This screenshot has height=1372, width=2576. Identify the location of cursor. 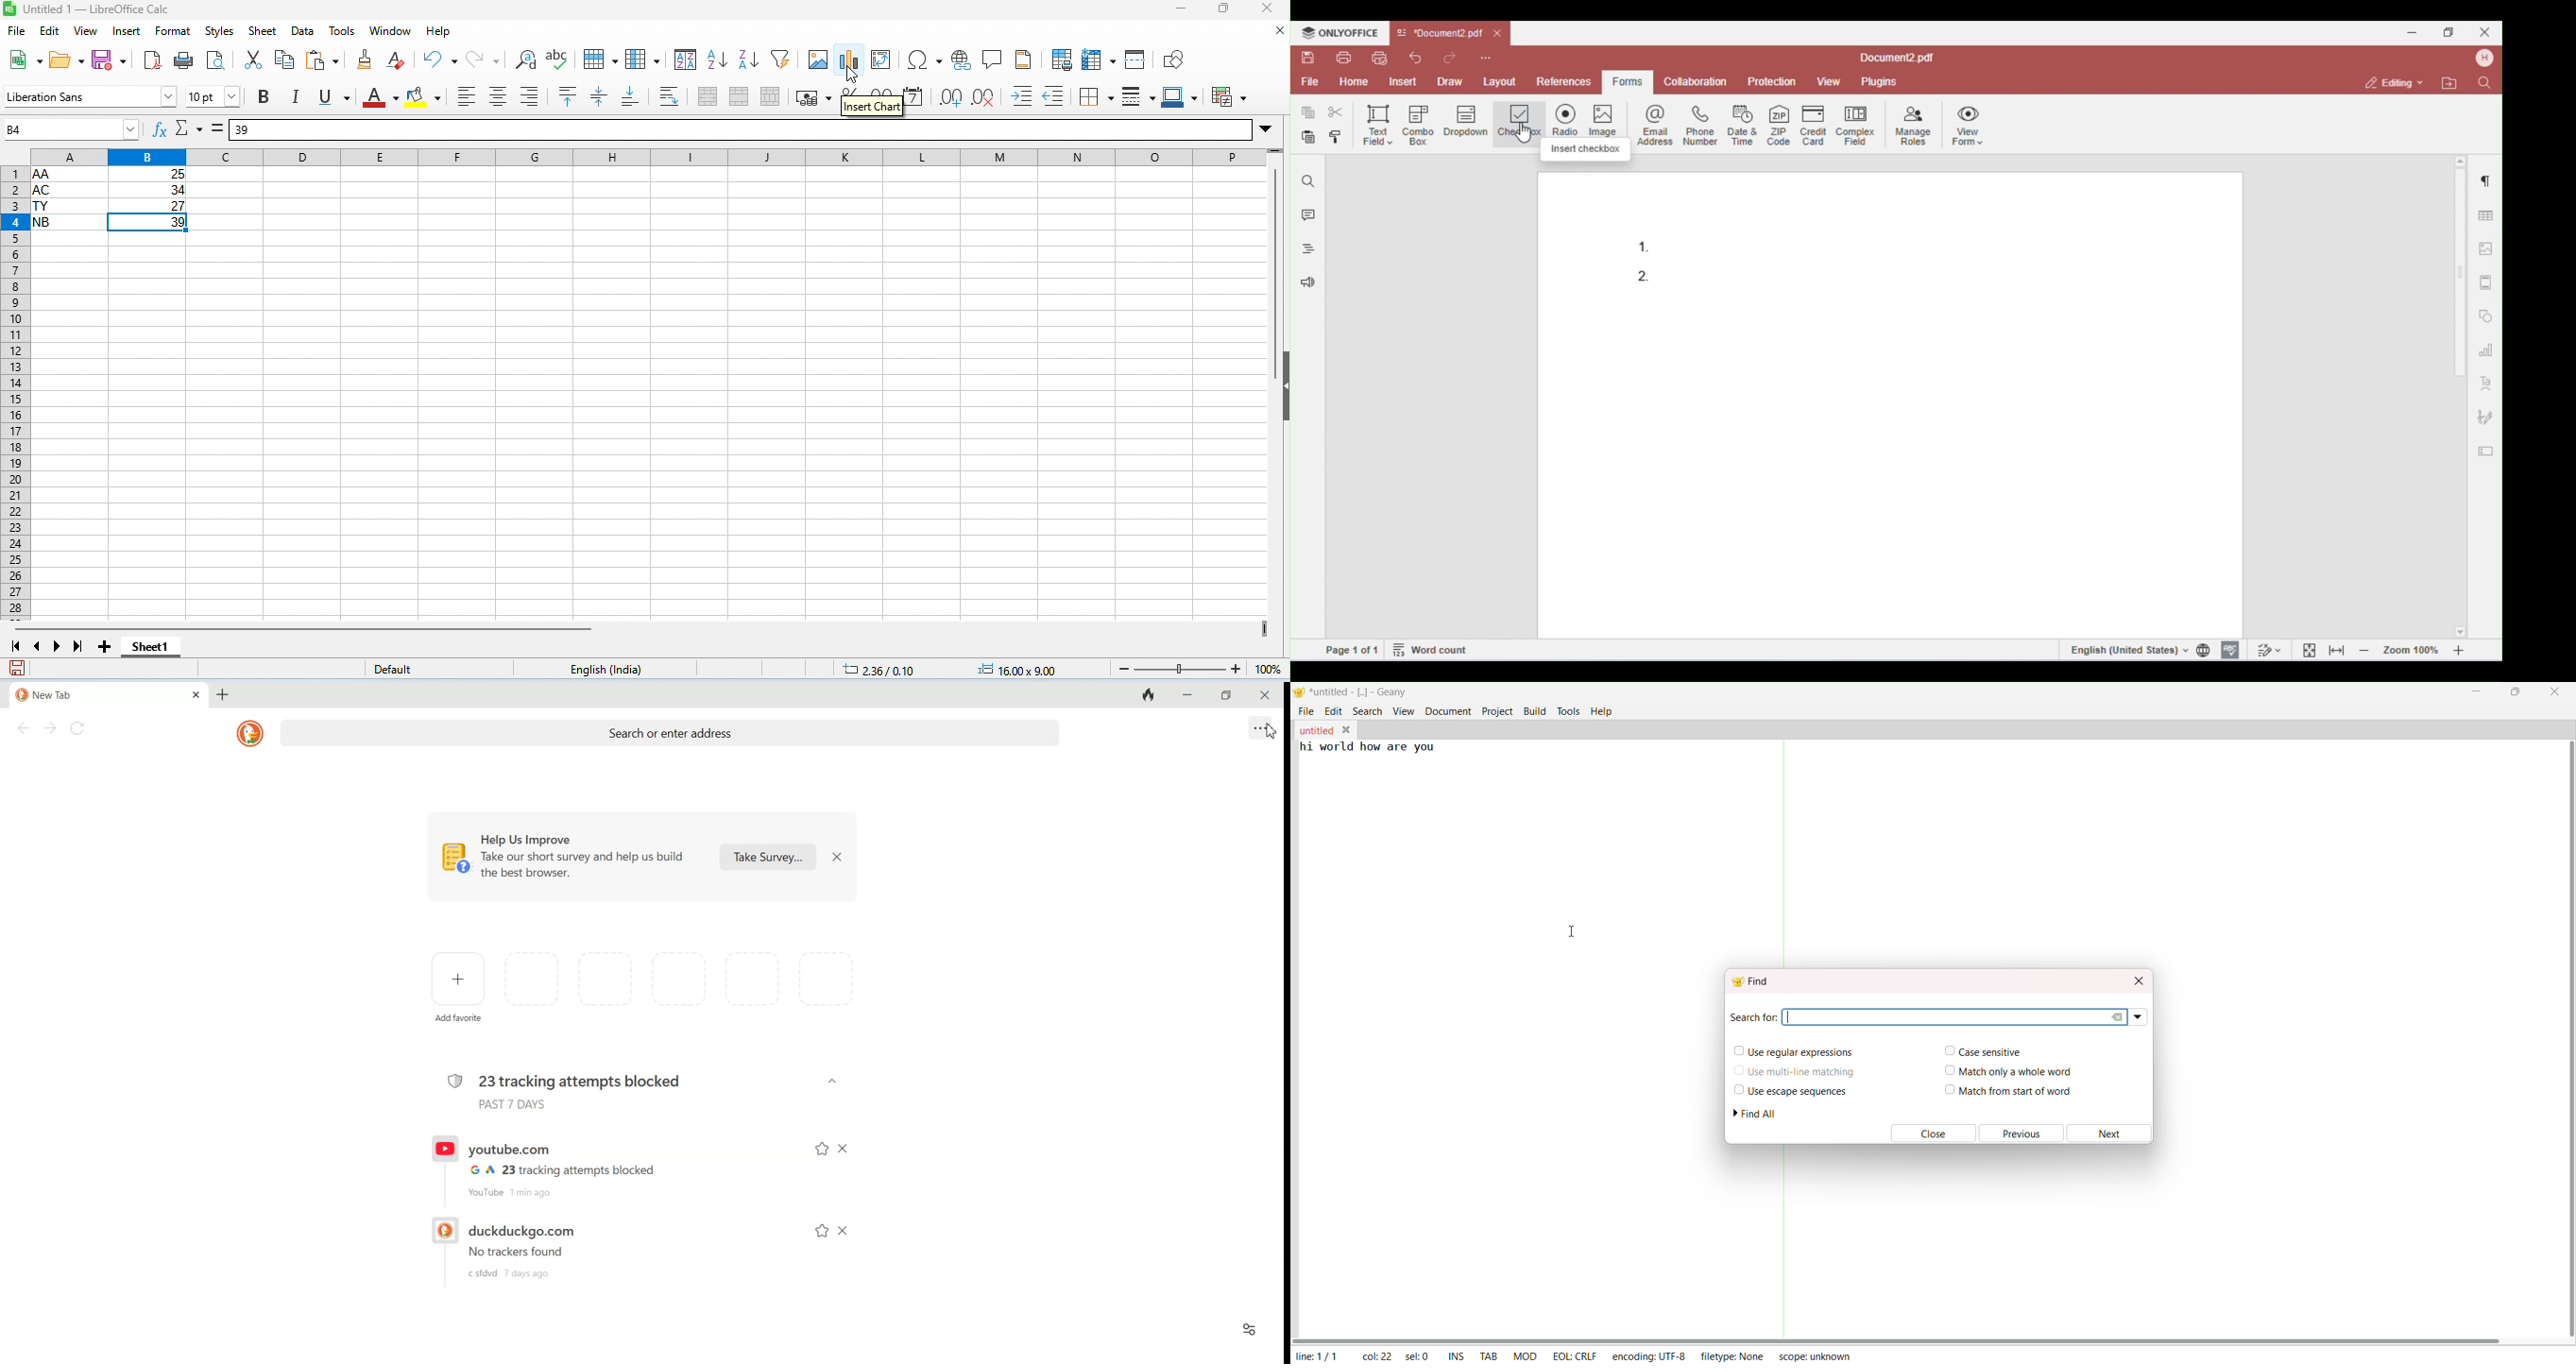
(1269, 737).